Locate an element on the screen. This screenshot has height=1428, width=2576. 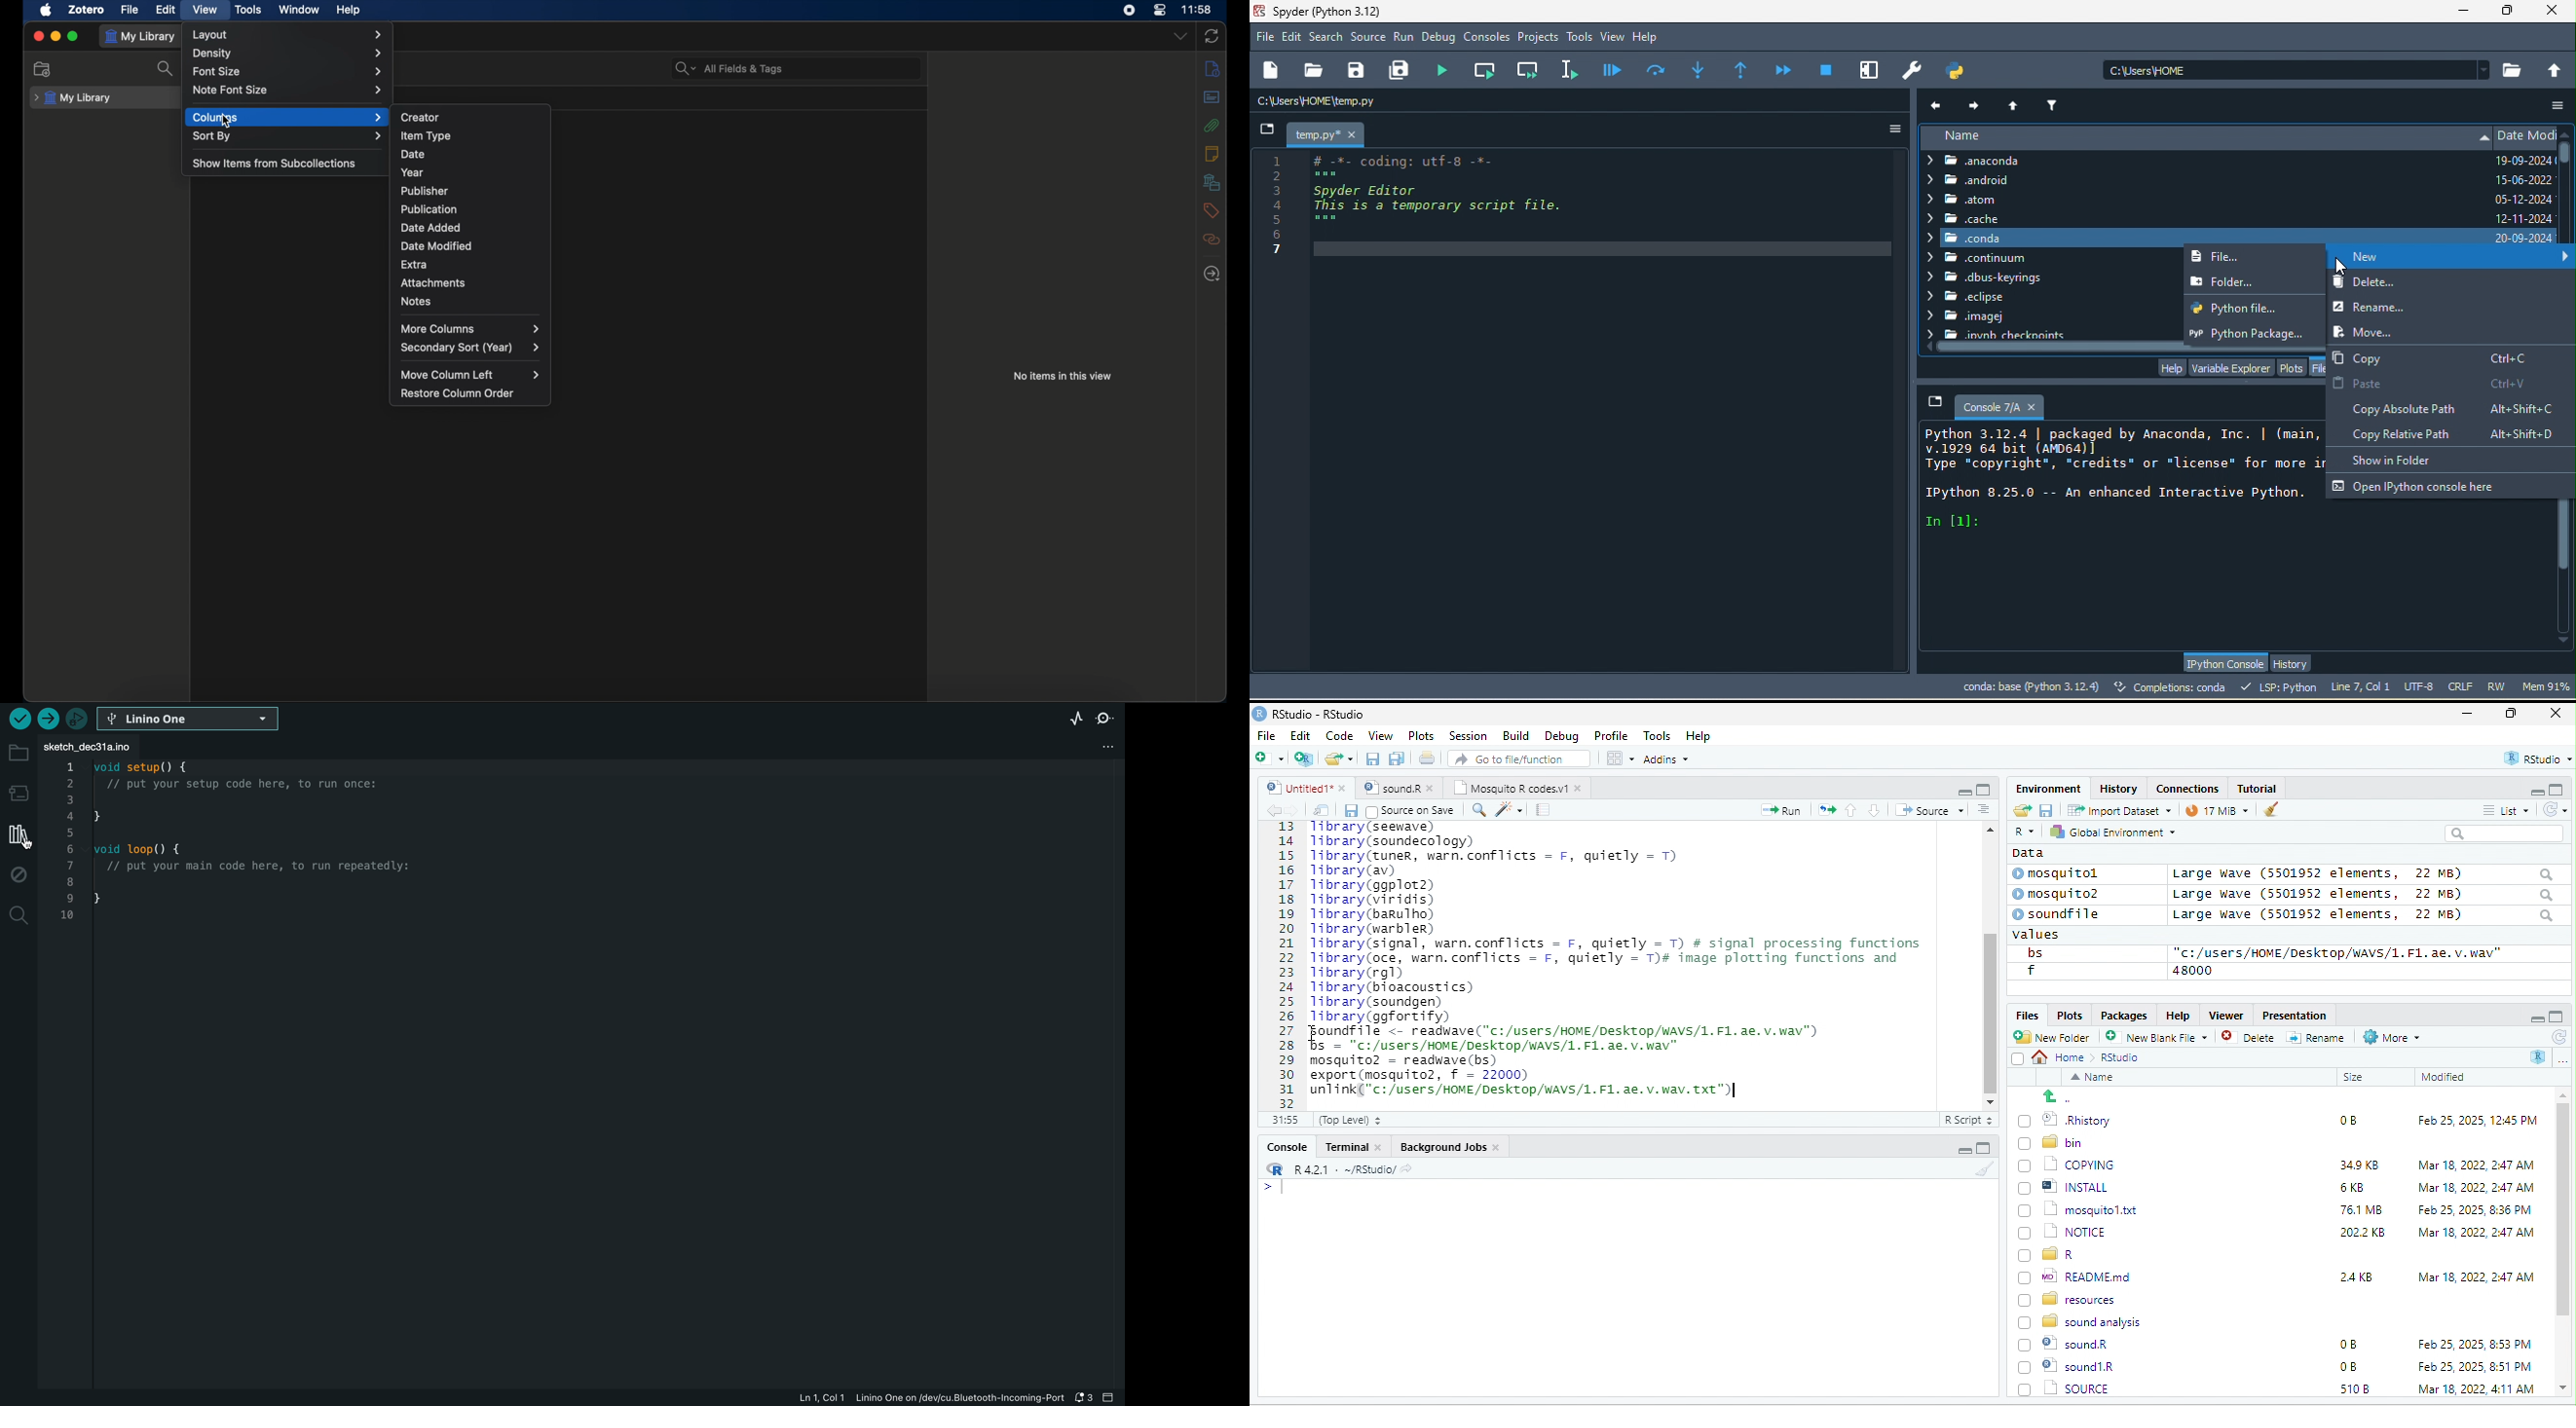
RR R421 - ~/RStudio/ is located at coordinates (1334, 1171).